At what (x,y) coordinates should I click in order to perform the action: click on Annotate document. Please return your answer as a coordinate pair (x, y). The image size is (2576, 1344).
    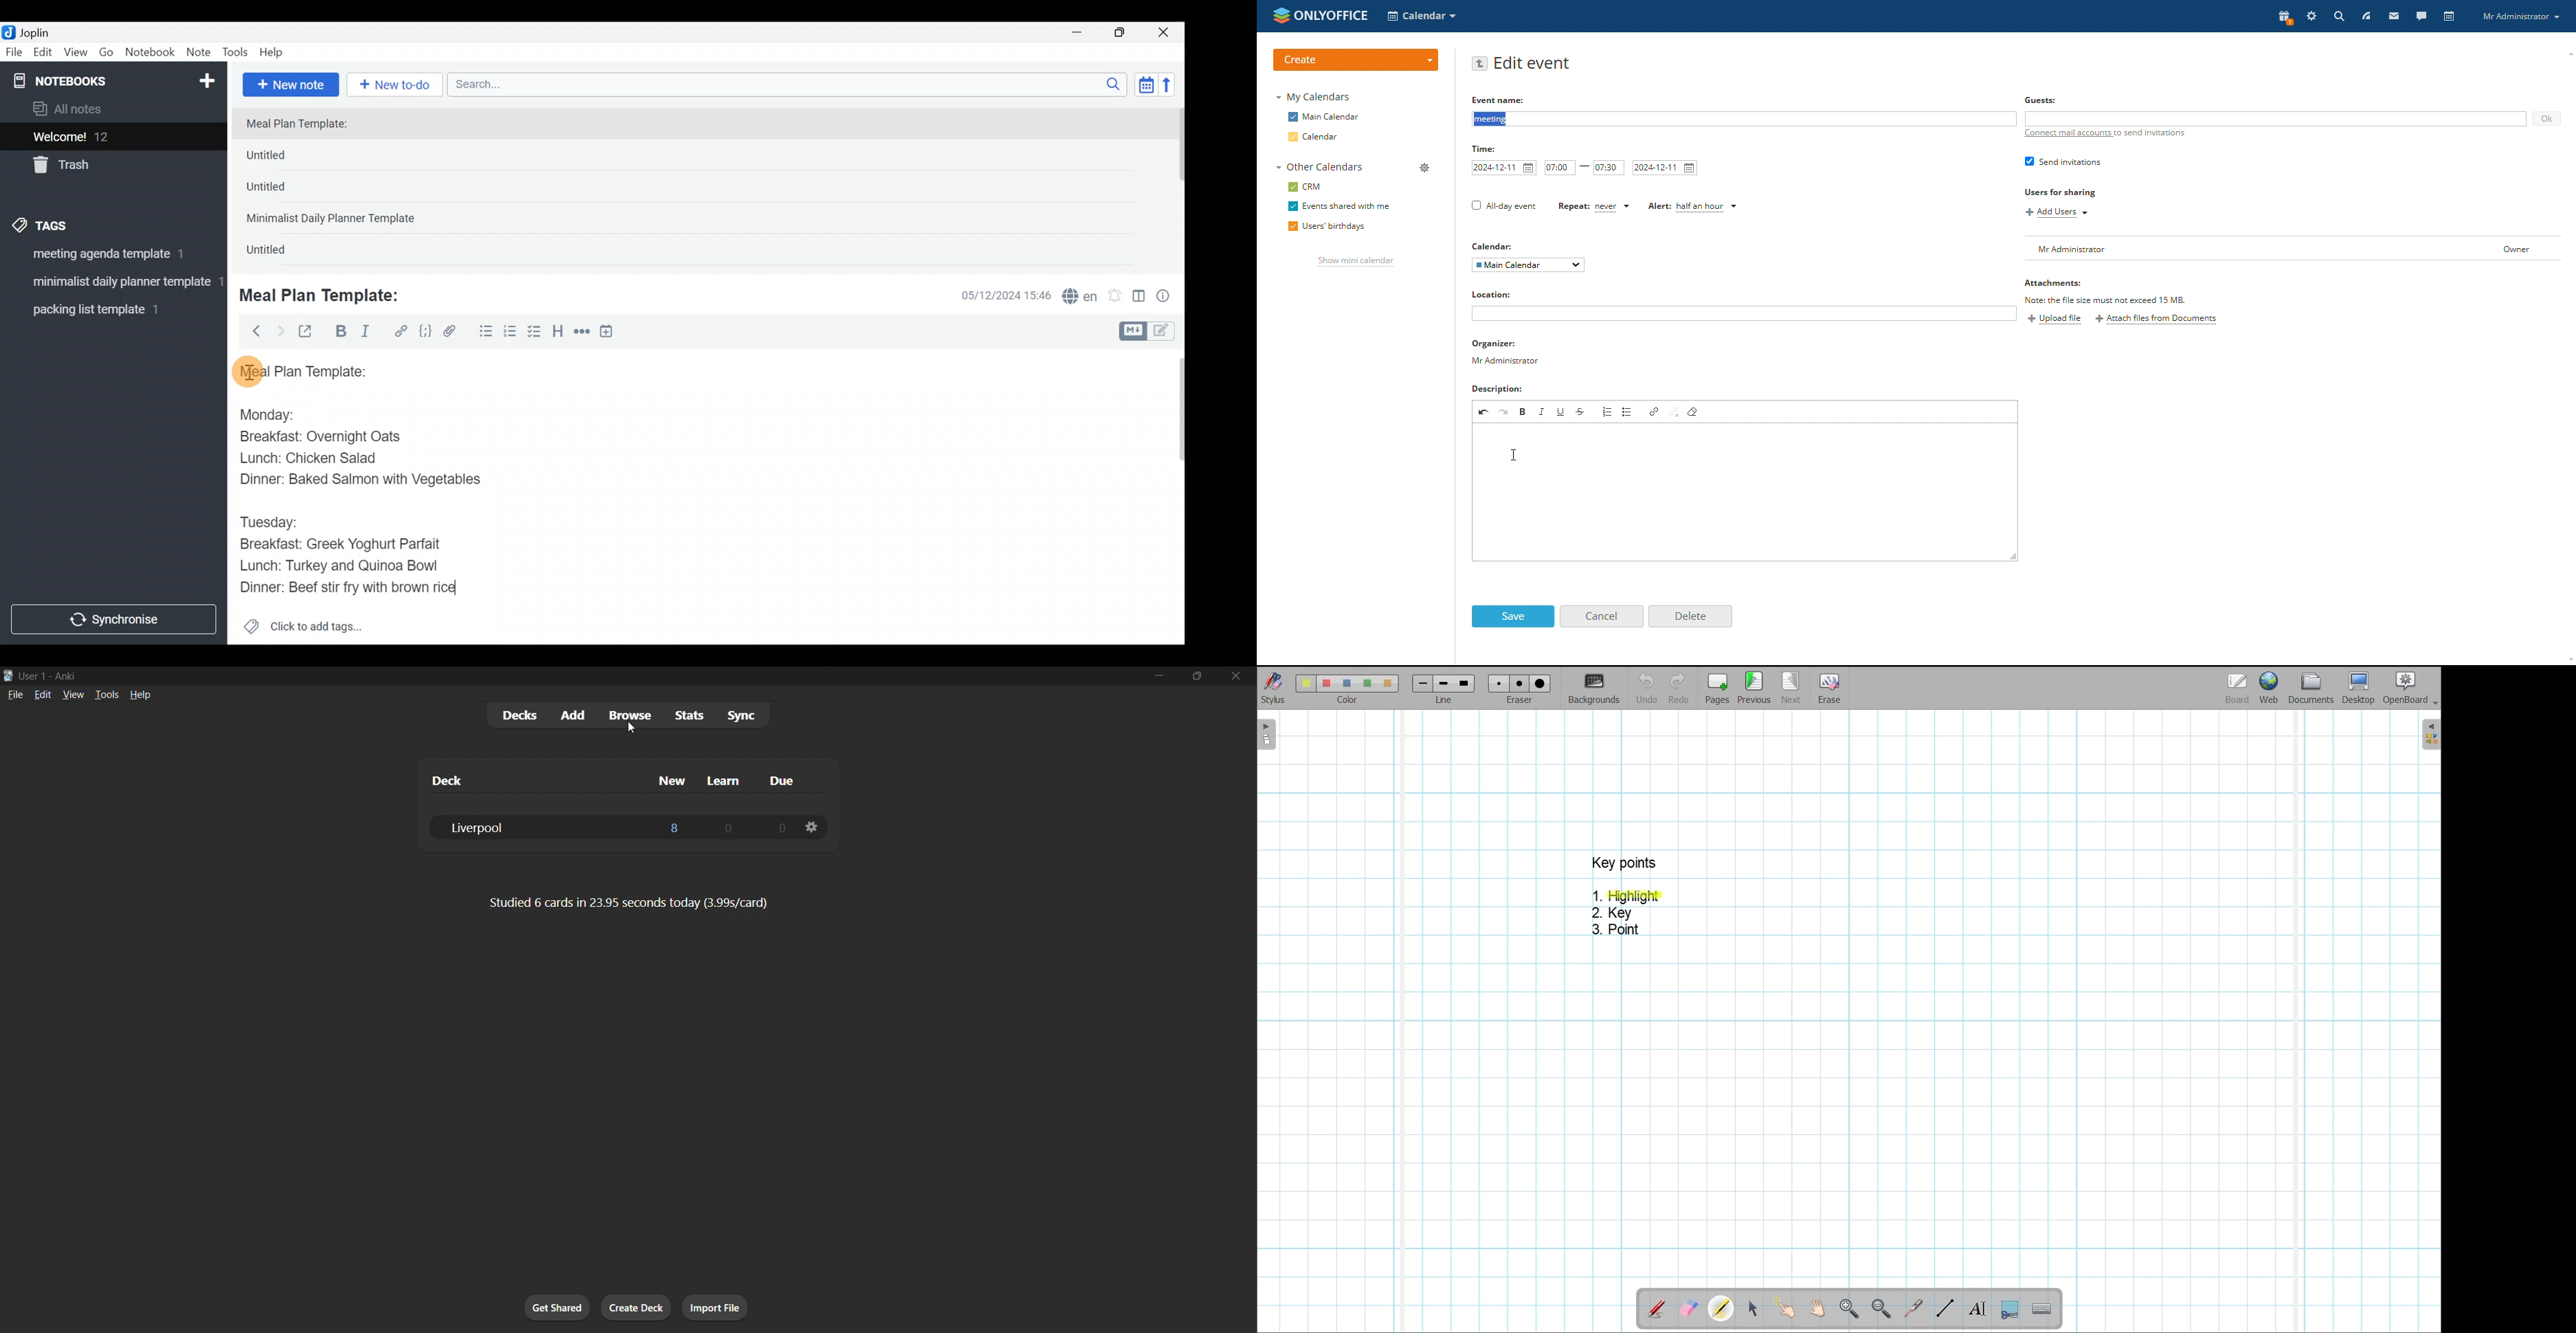
    Looking at the image, I should click on (1656, 1310).